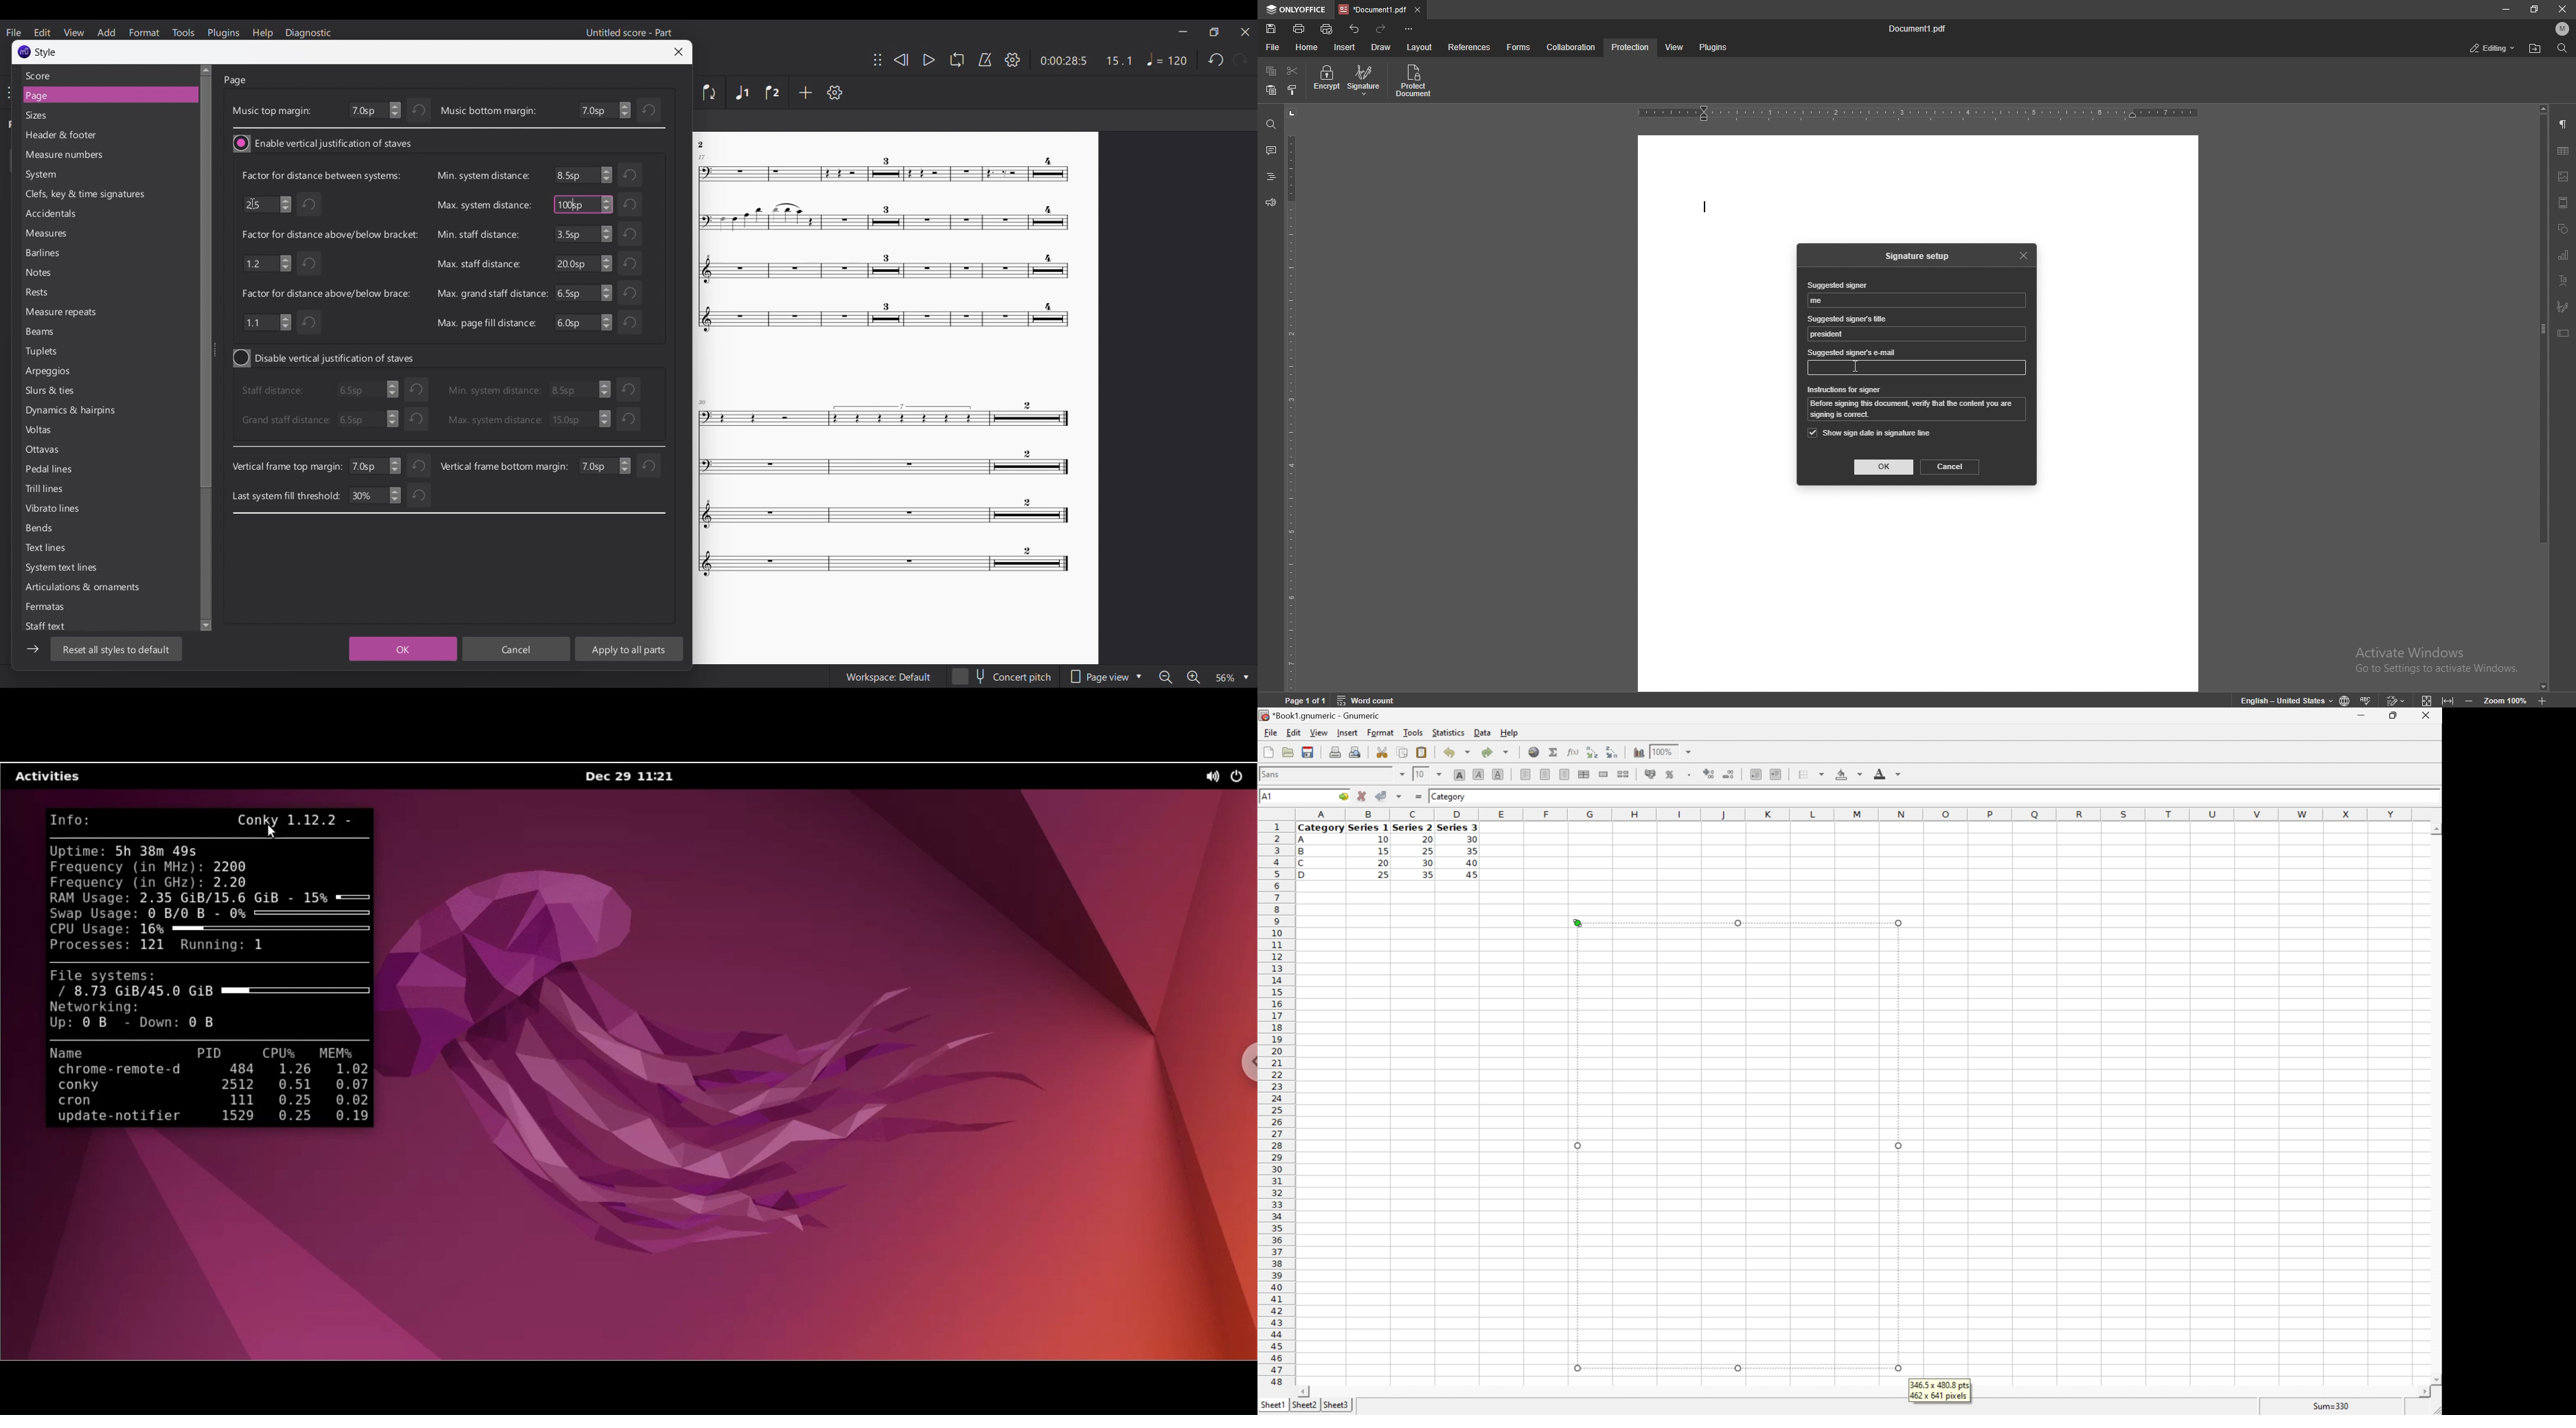  What do you see at coordinates (2435, 1381) in the screenshot?
I see `Scroll Down` at bounding box center [2435, 1381].